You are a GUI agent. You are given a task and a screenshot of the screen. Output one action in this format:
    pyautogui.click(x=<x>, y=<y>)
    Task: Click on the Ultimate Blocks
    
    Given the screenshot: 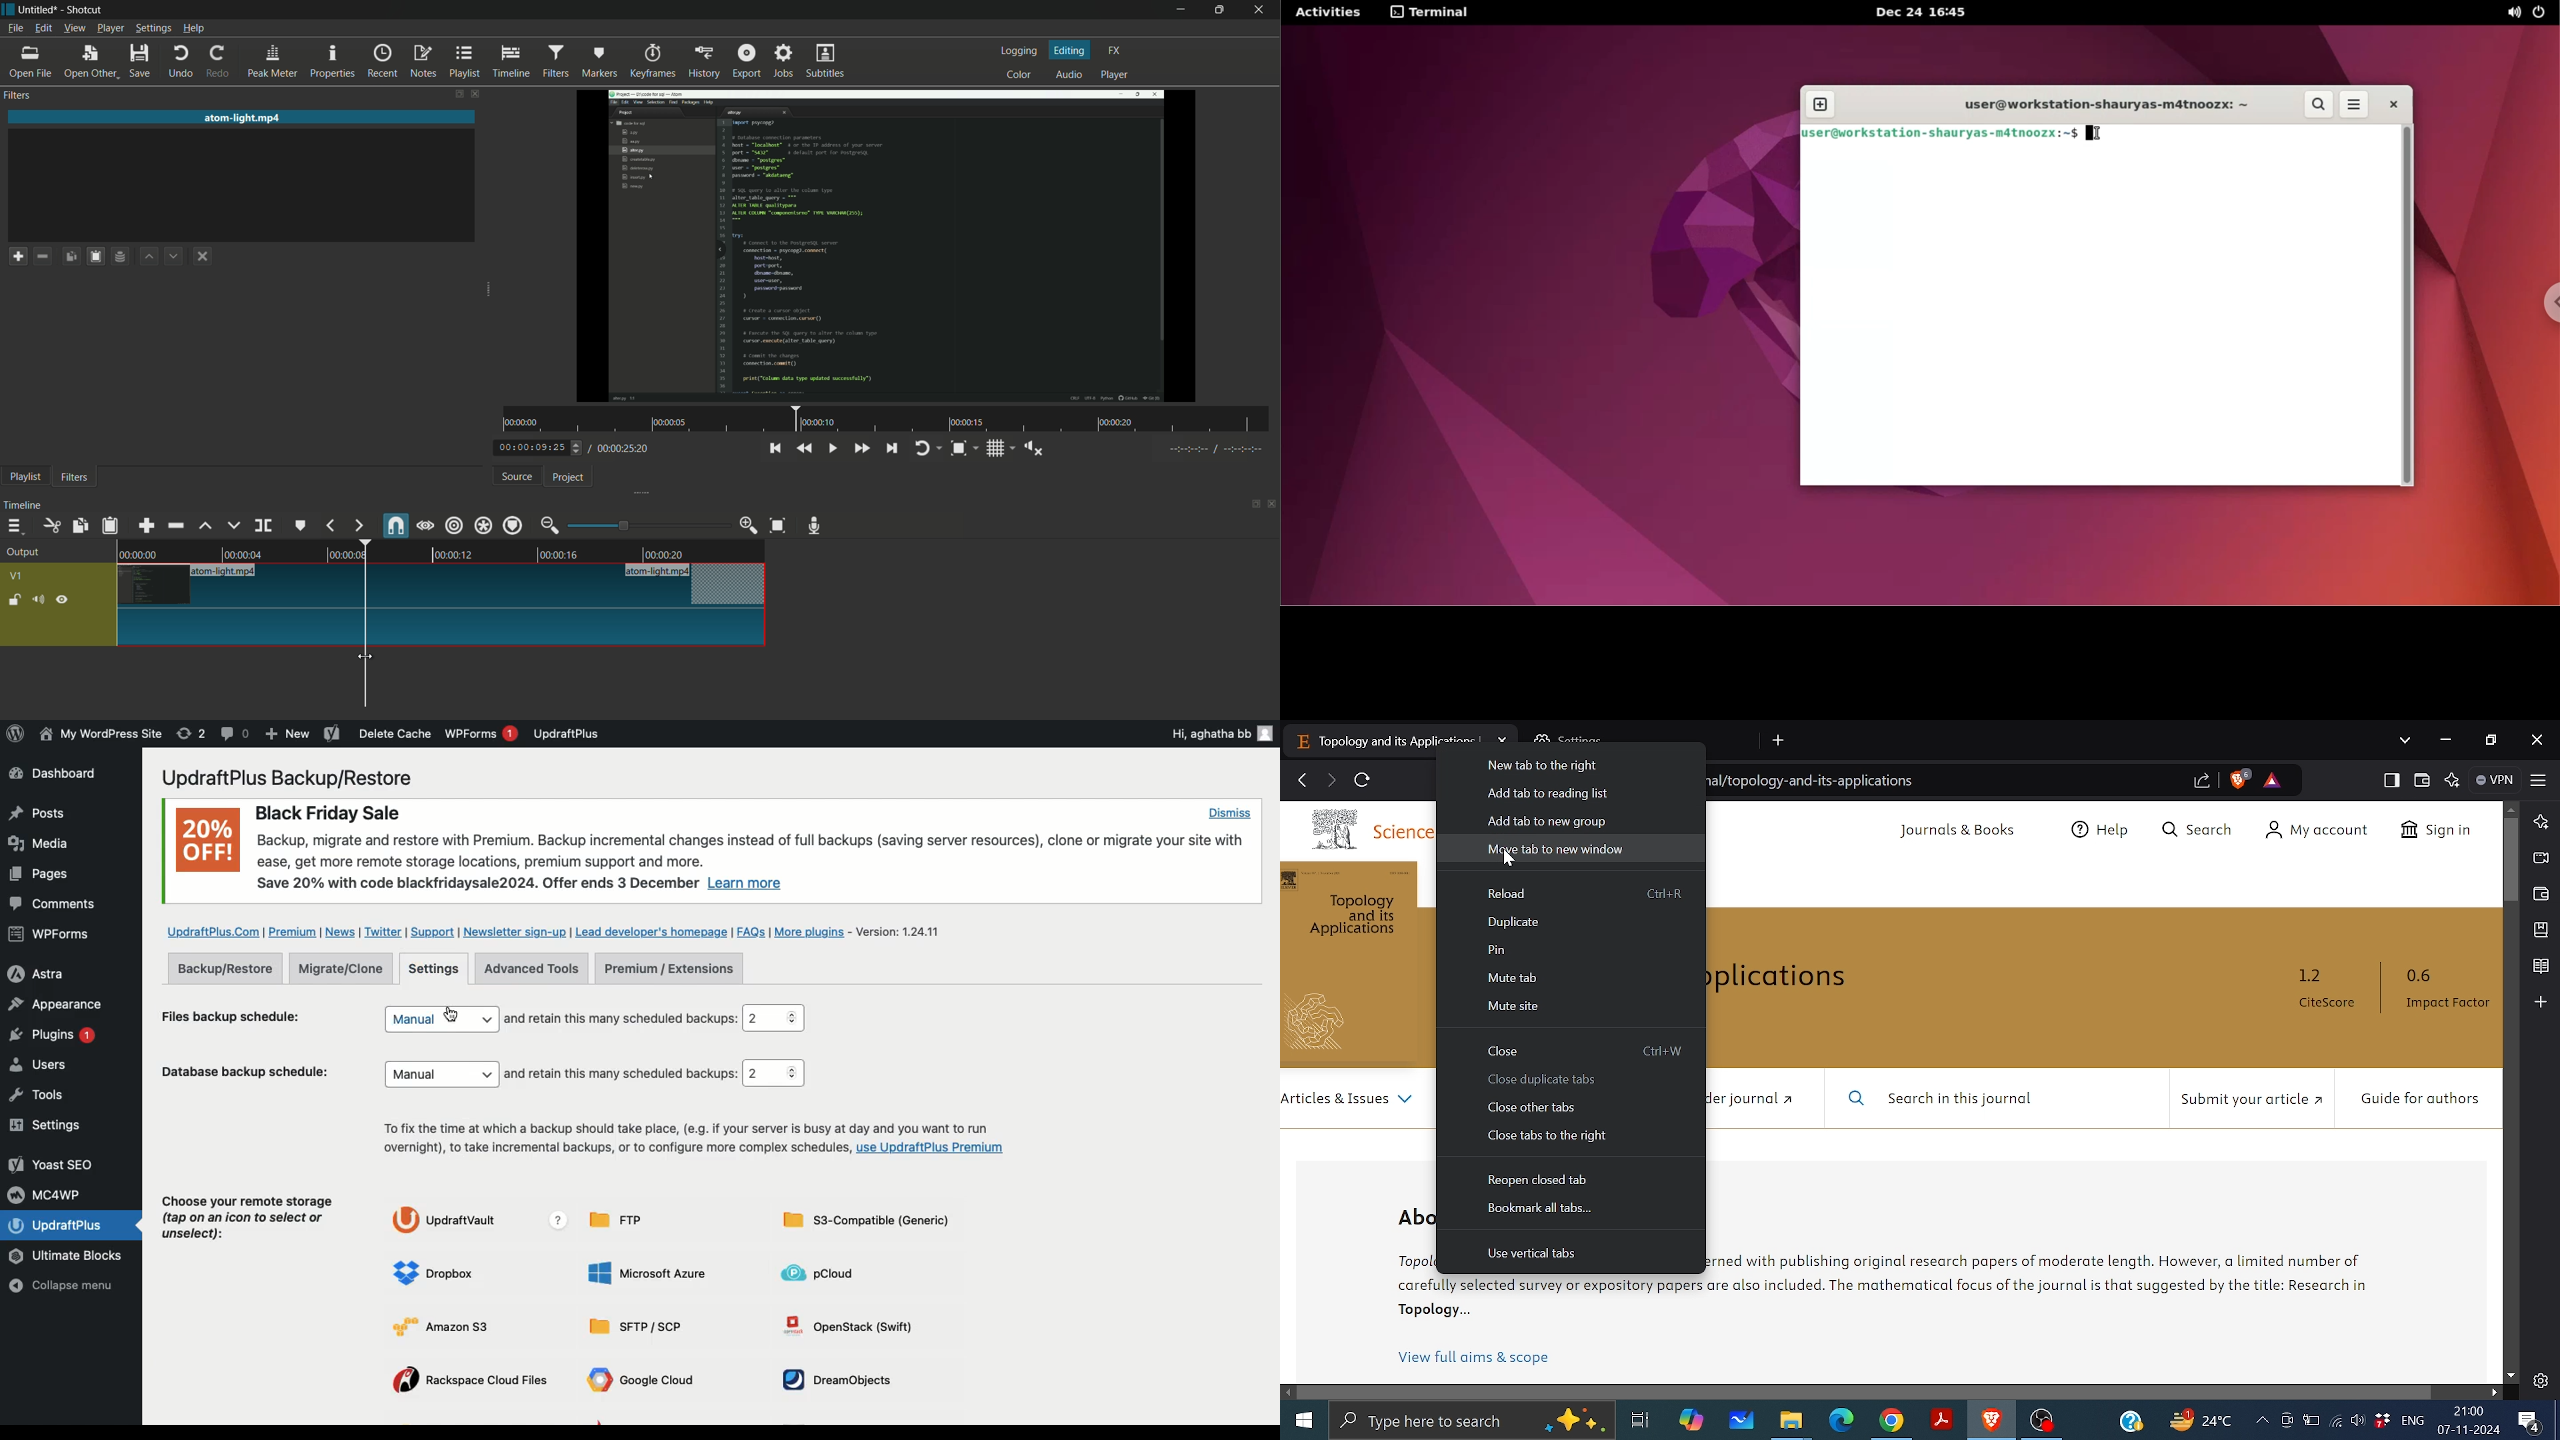 What is the action you would take?
    pyautogui.click(x=71, y=1258)
    